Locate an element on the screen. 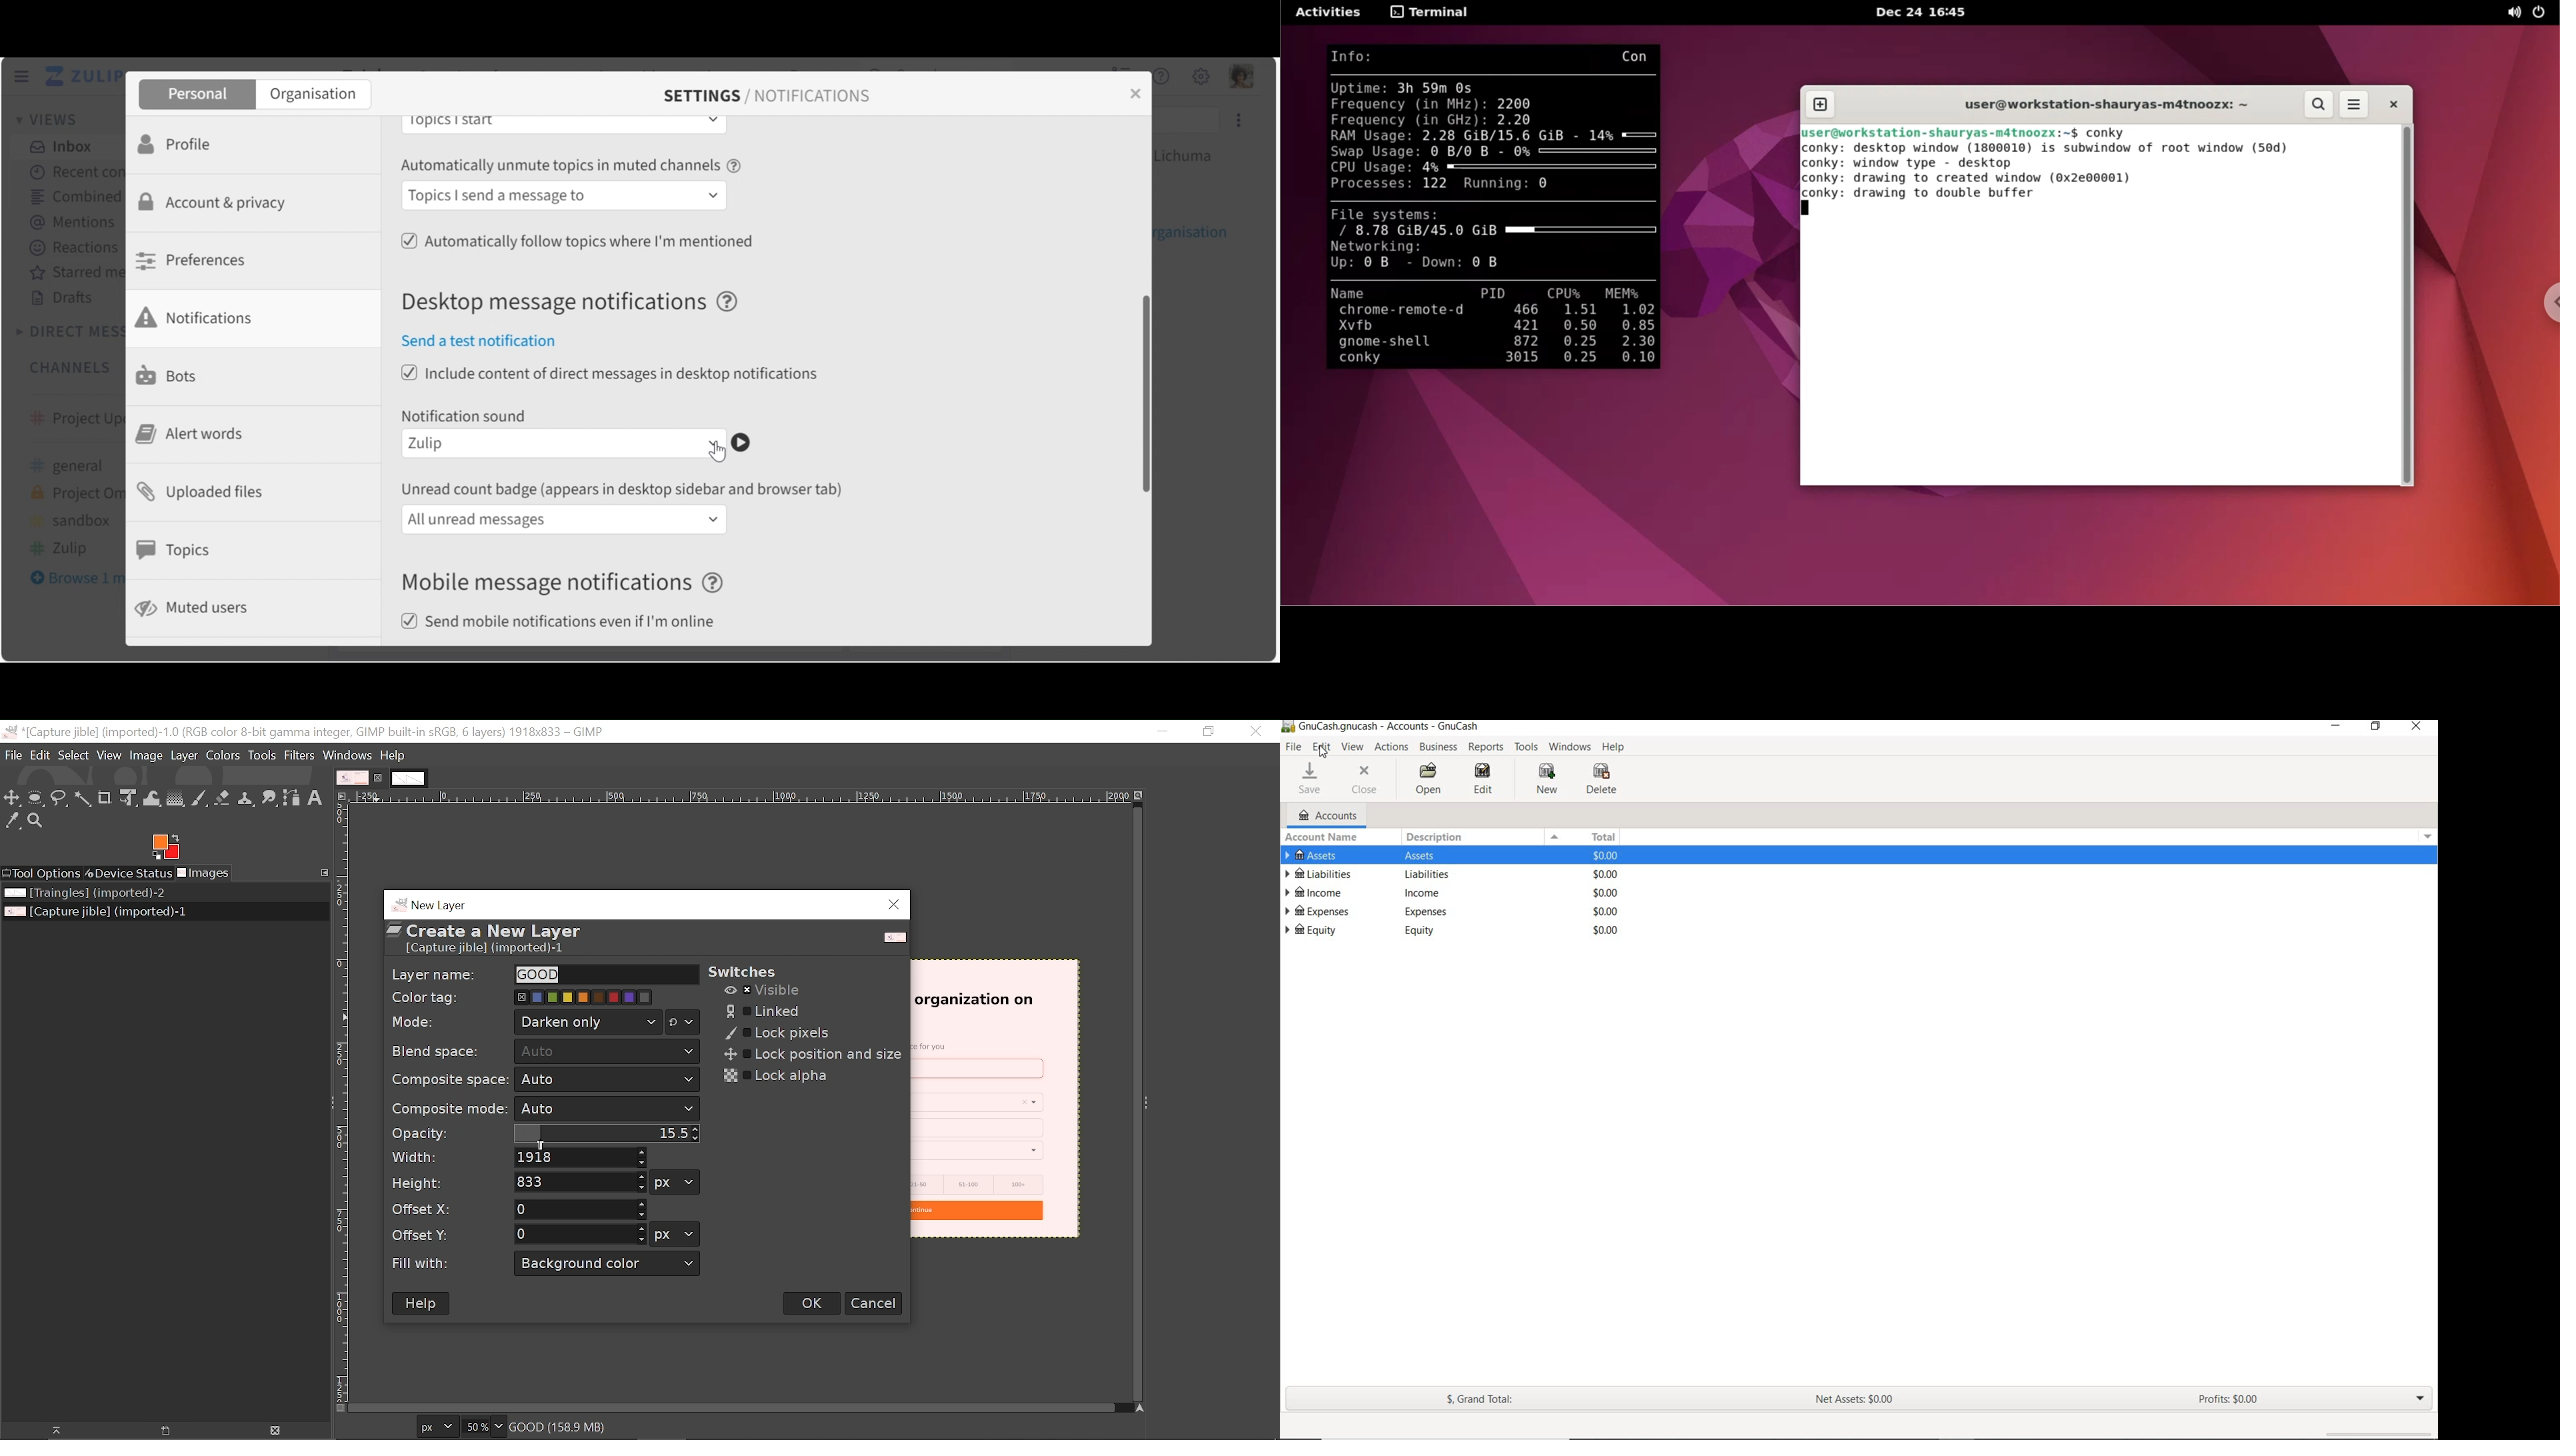 The image size is (2576, 1456). Mode: is located at coordinates (416, 1024).